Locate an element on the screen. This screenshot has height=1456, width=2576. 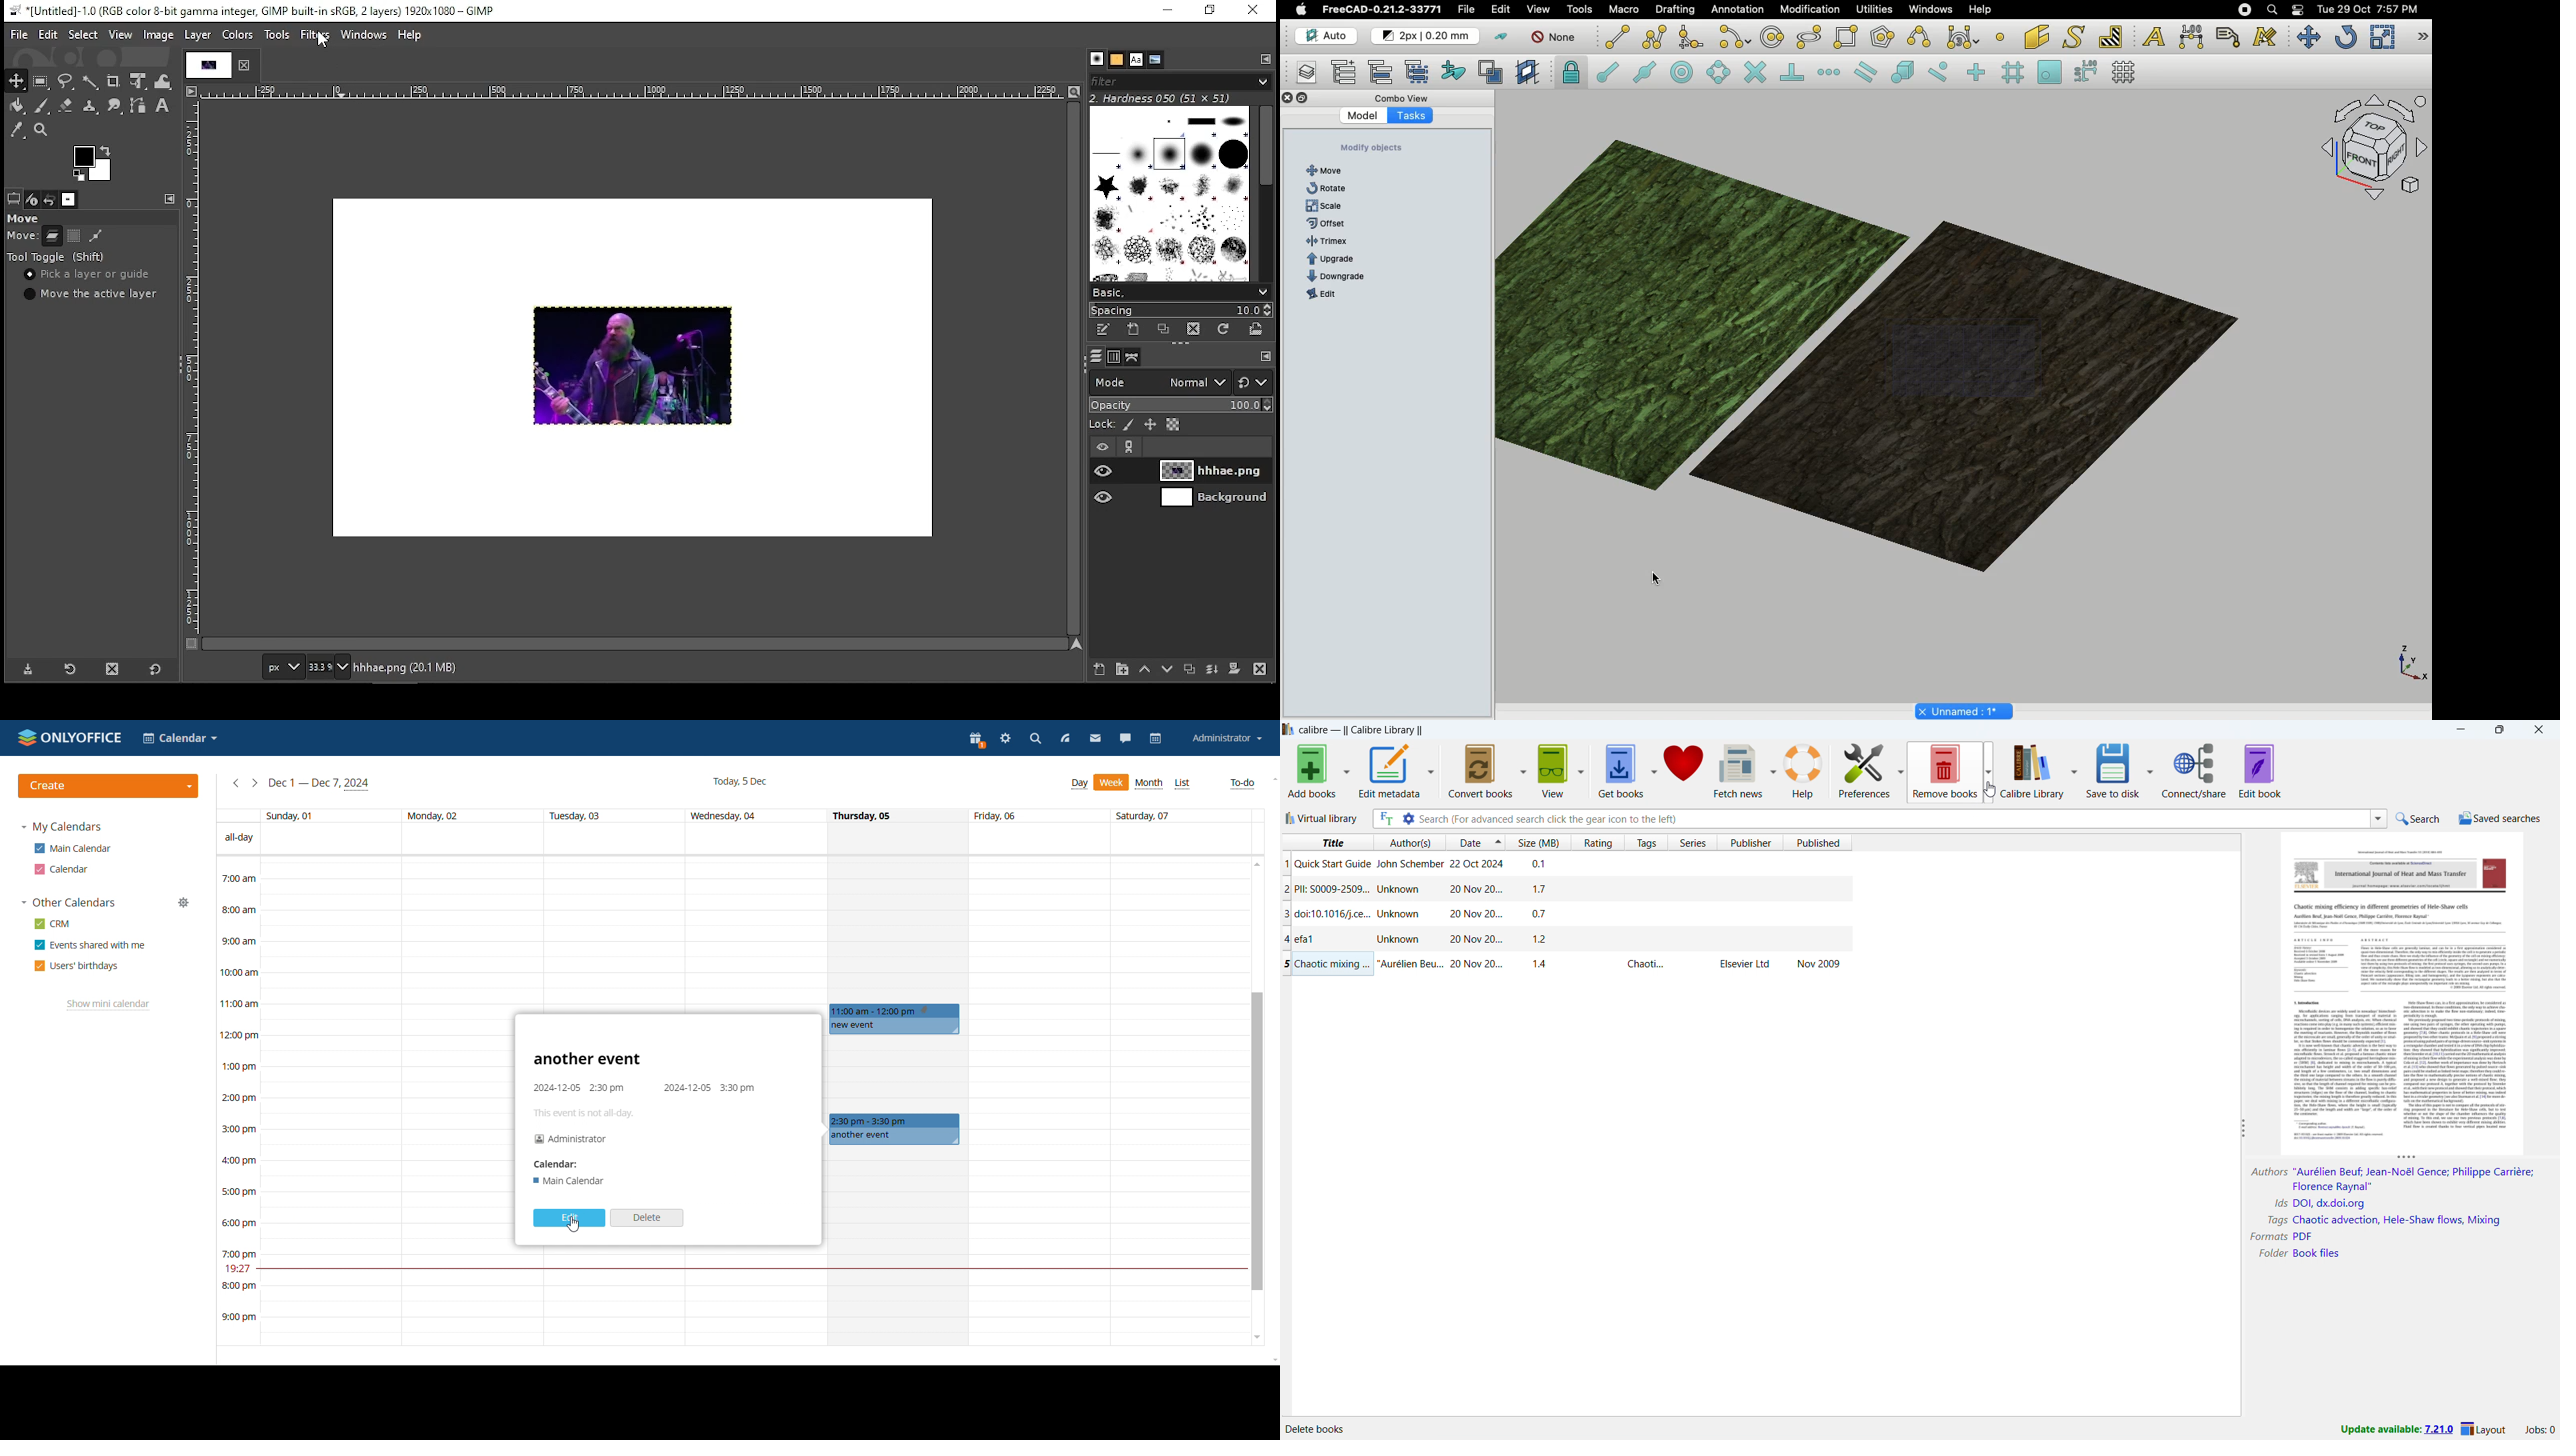
minimize is located at coordinates (2460, 729).